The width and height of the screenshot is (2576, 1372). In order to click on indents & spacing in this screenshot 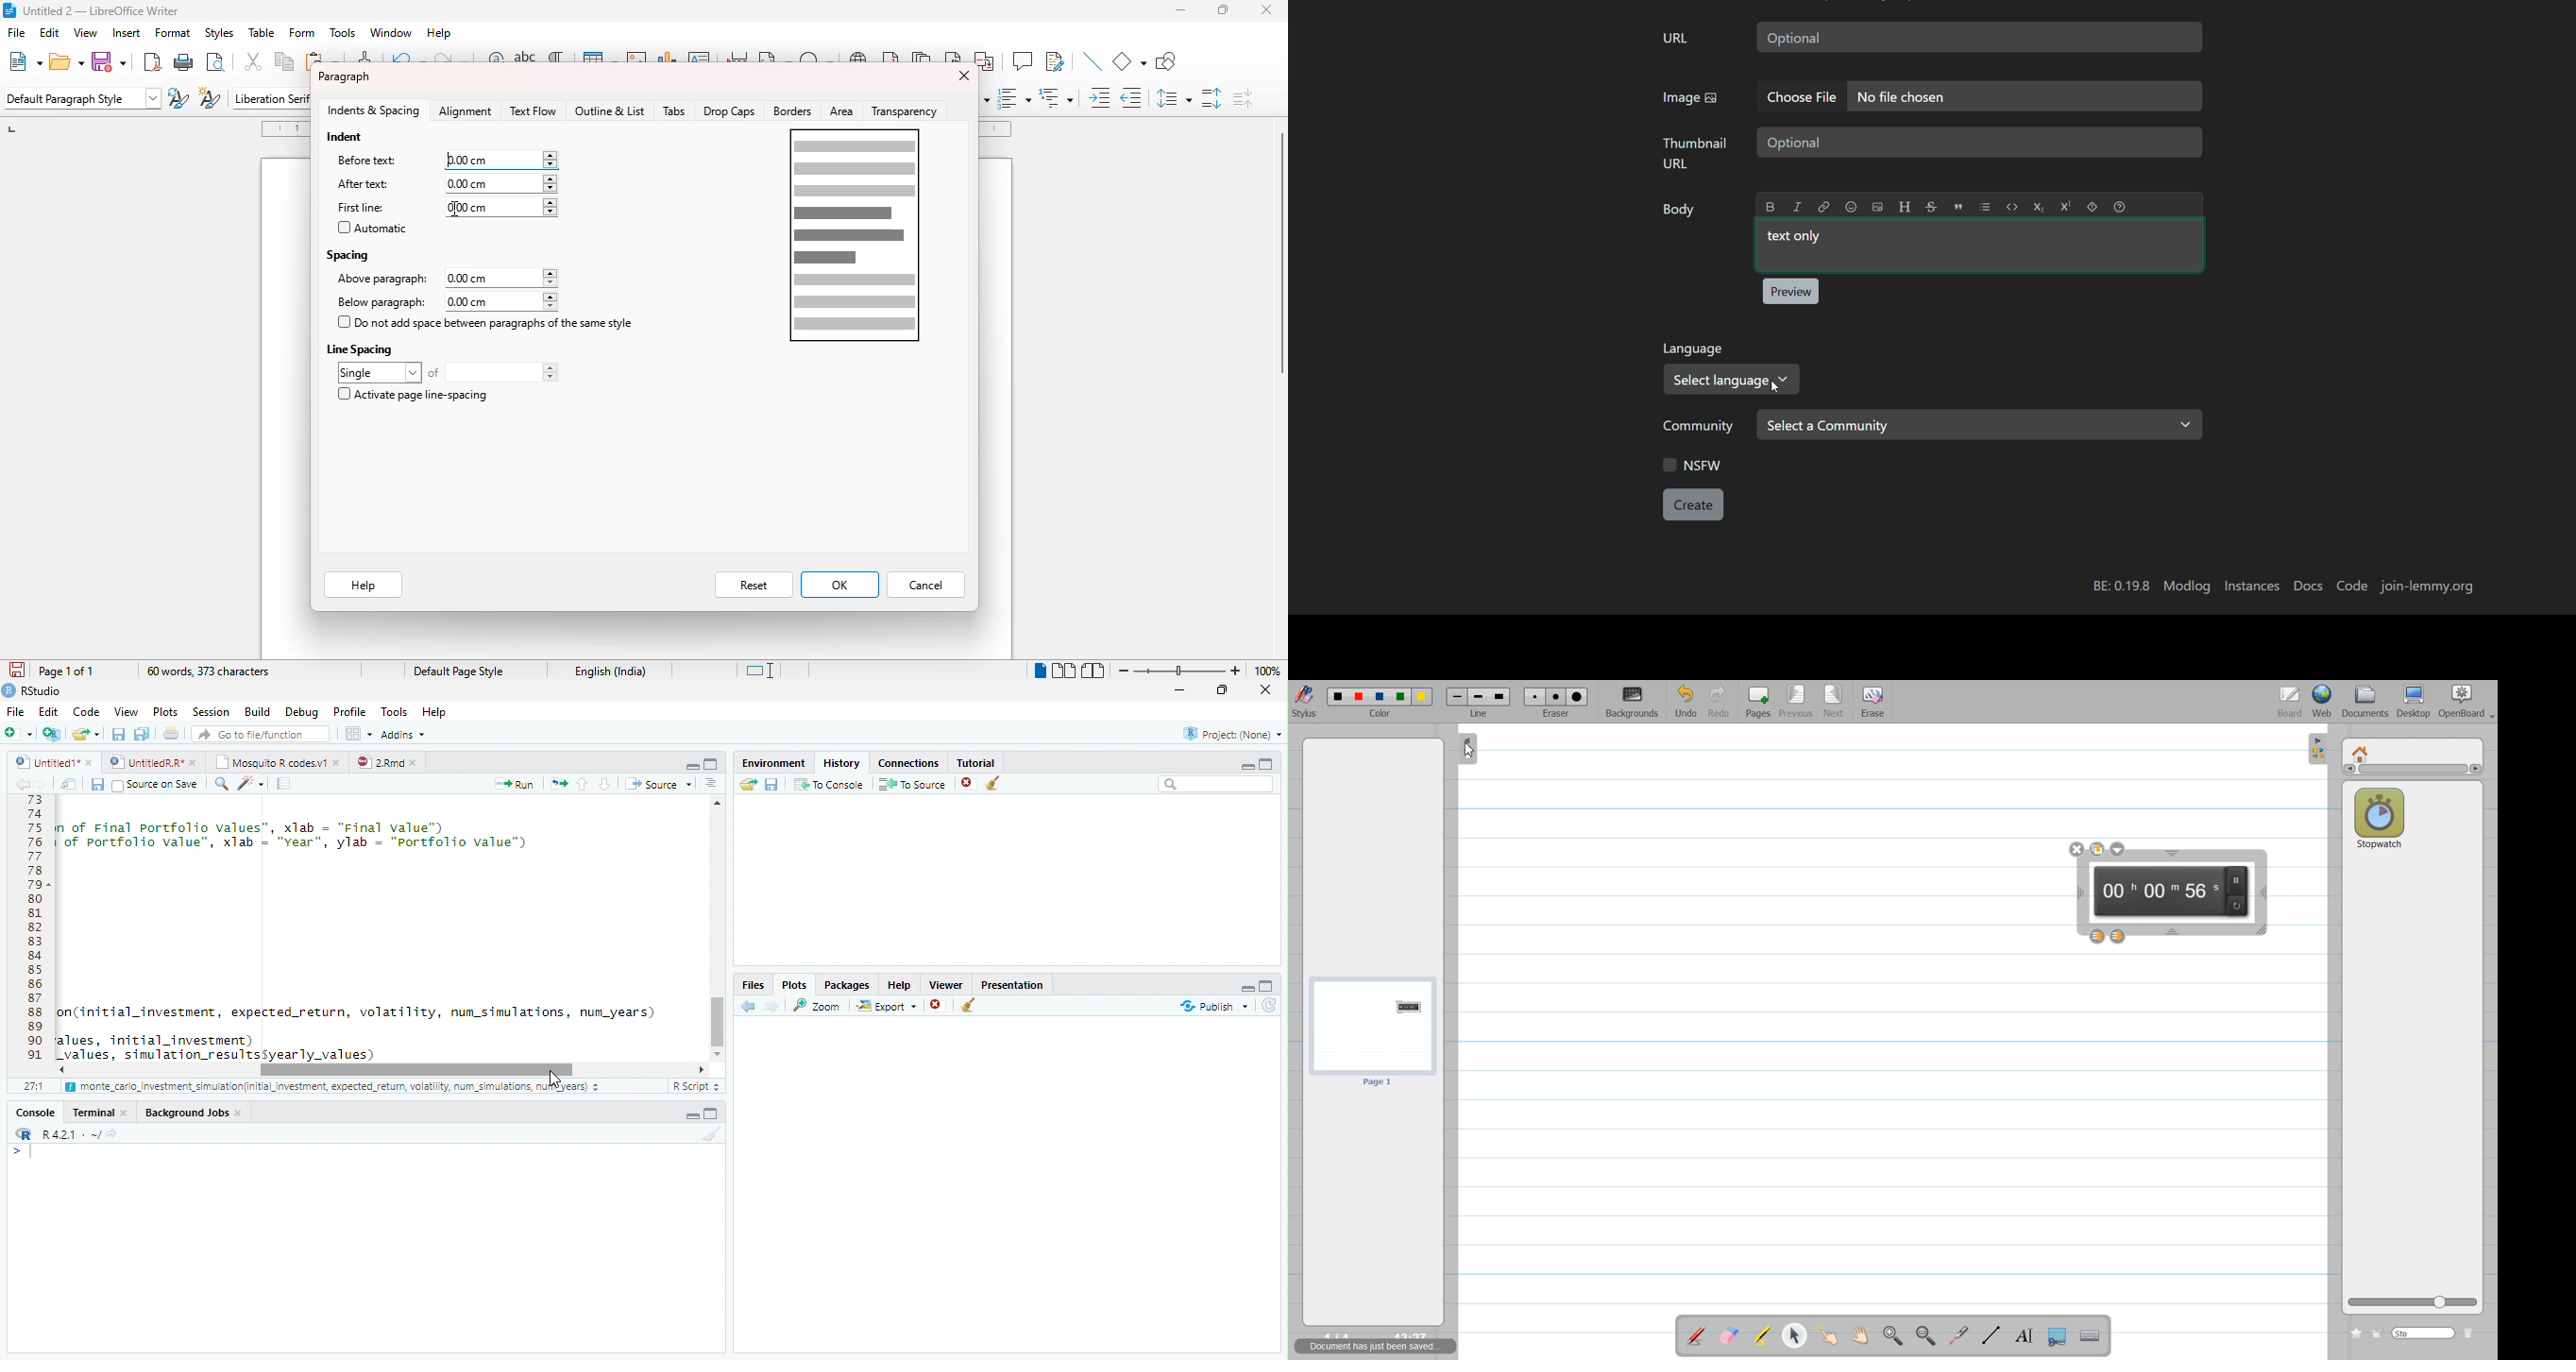, I will do `click(374, 110)`.